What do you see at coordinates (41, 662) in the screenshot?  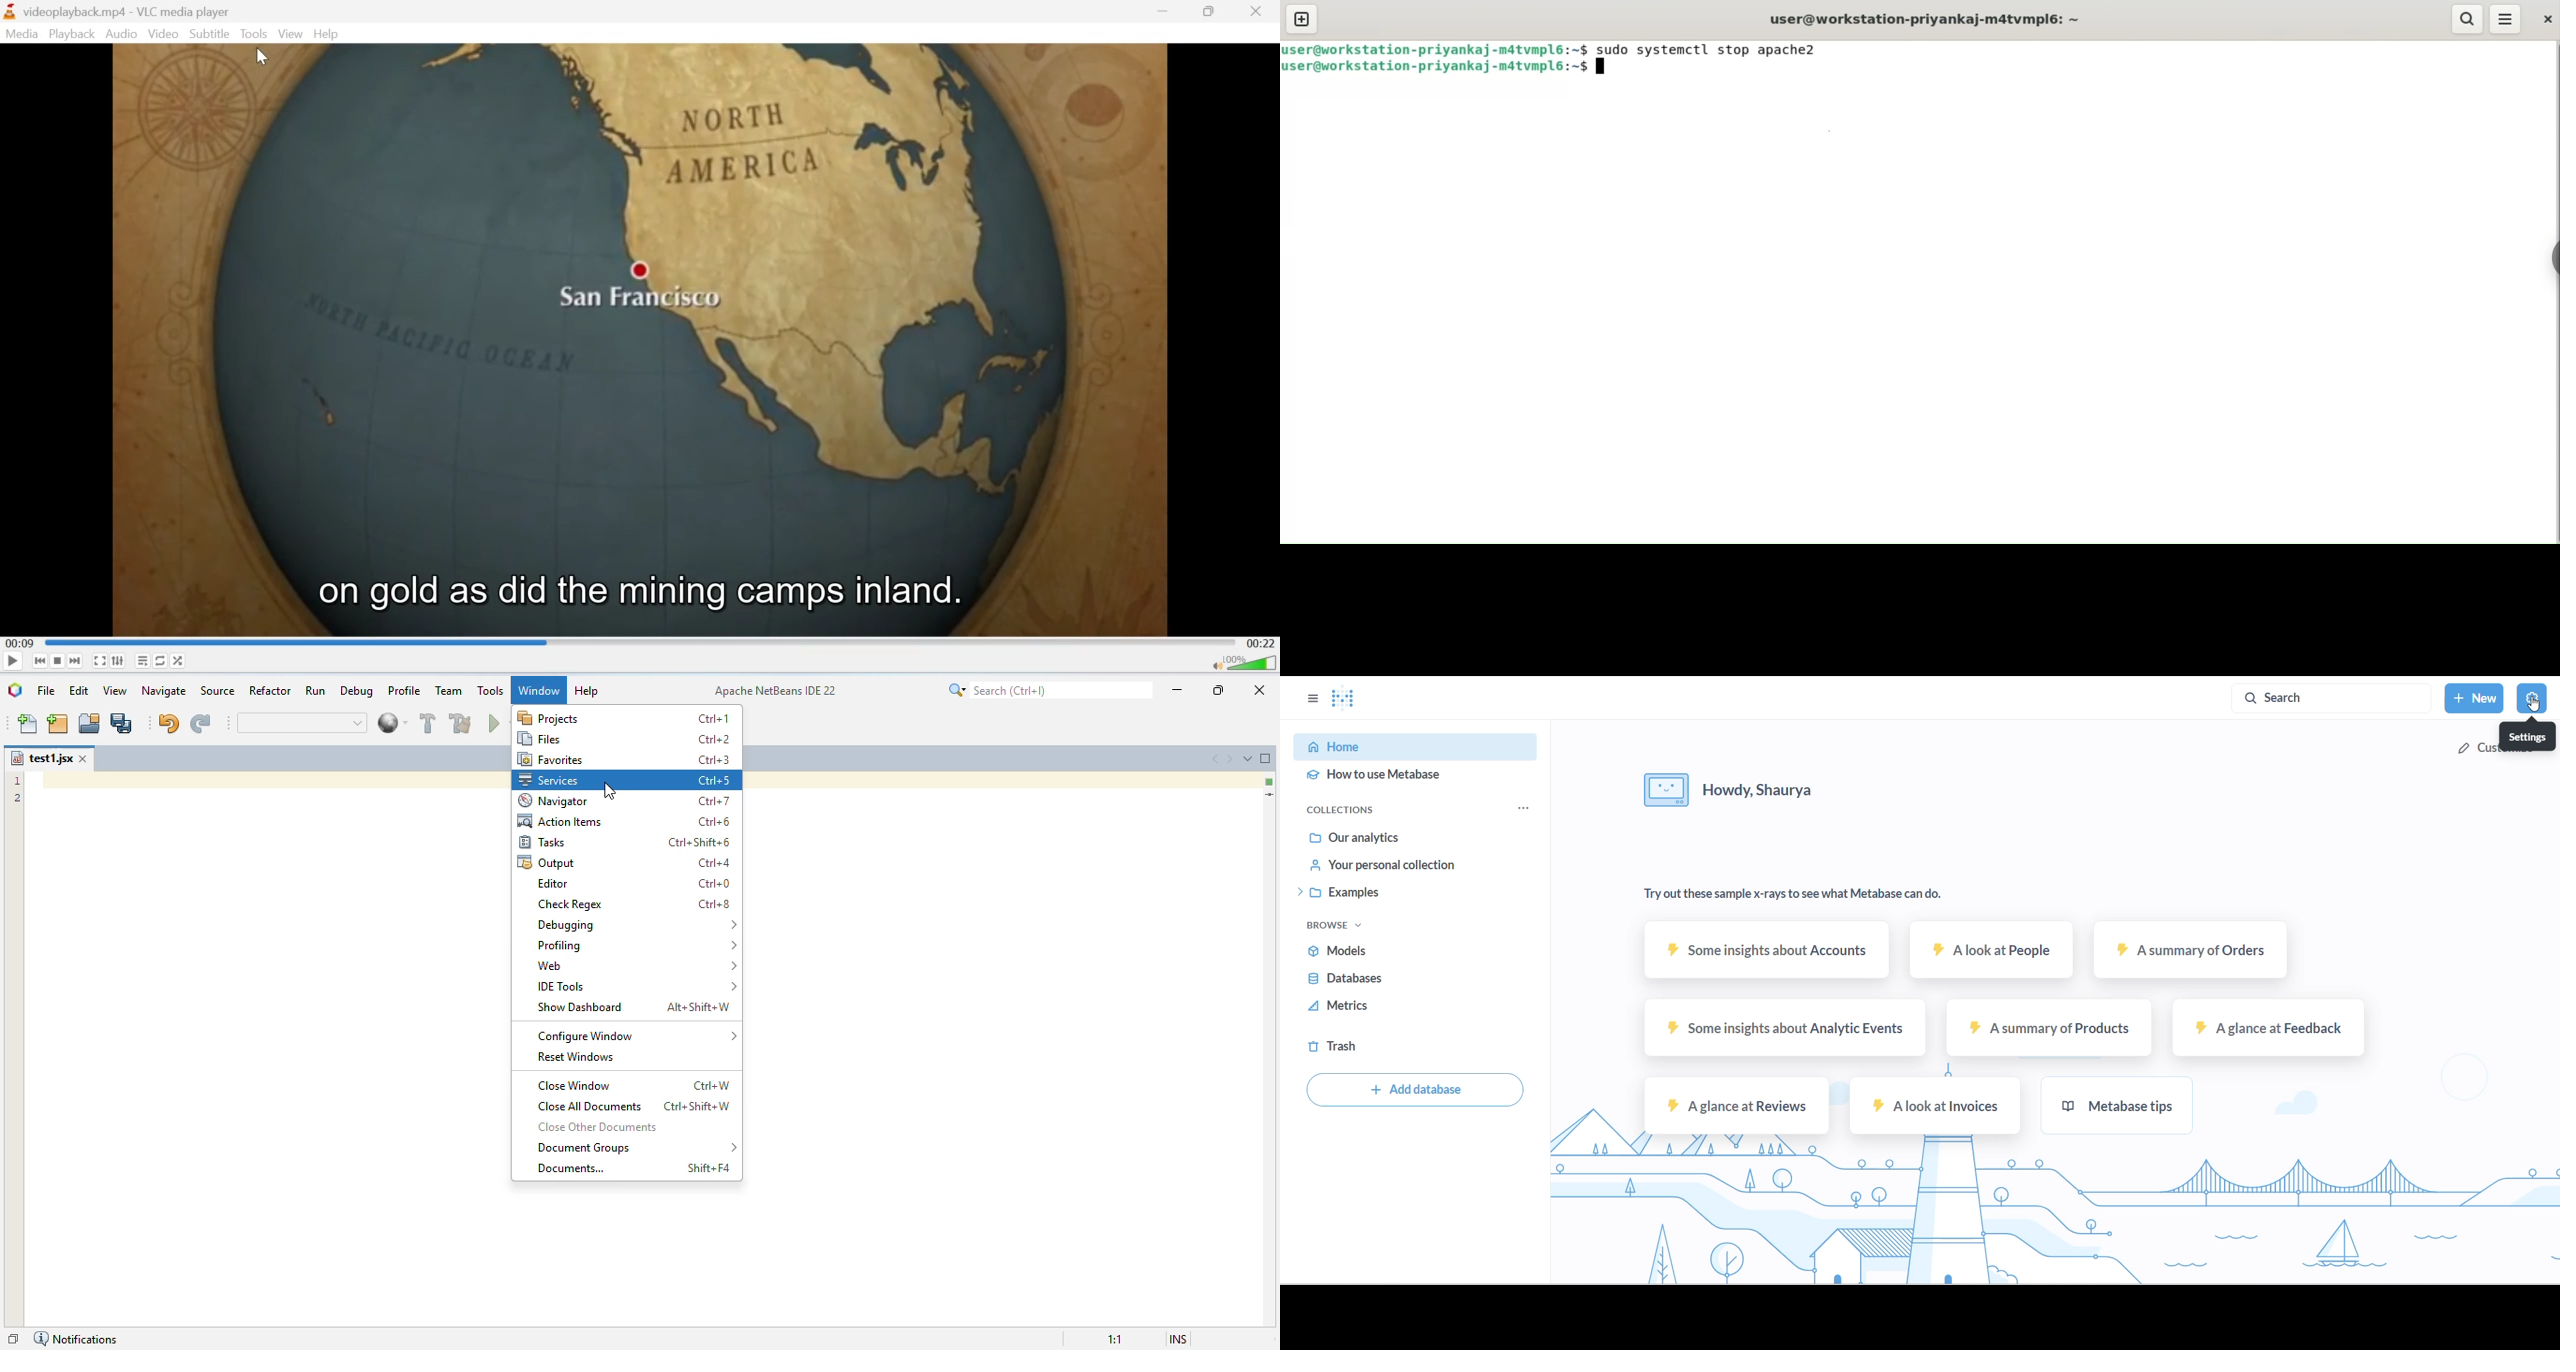 I see `Seek backwards` at bounding box center [41, 662].